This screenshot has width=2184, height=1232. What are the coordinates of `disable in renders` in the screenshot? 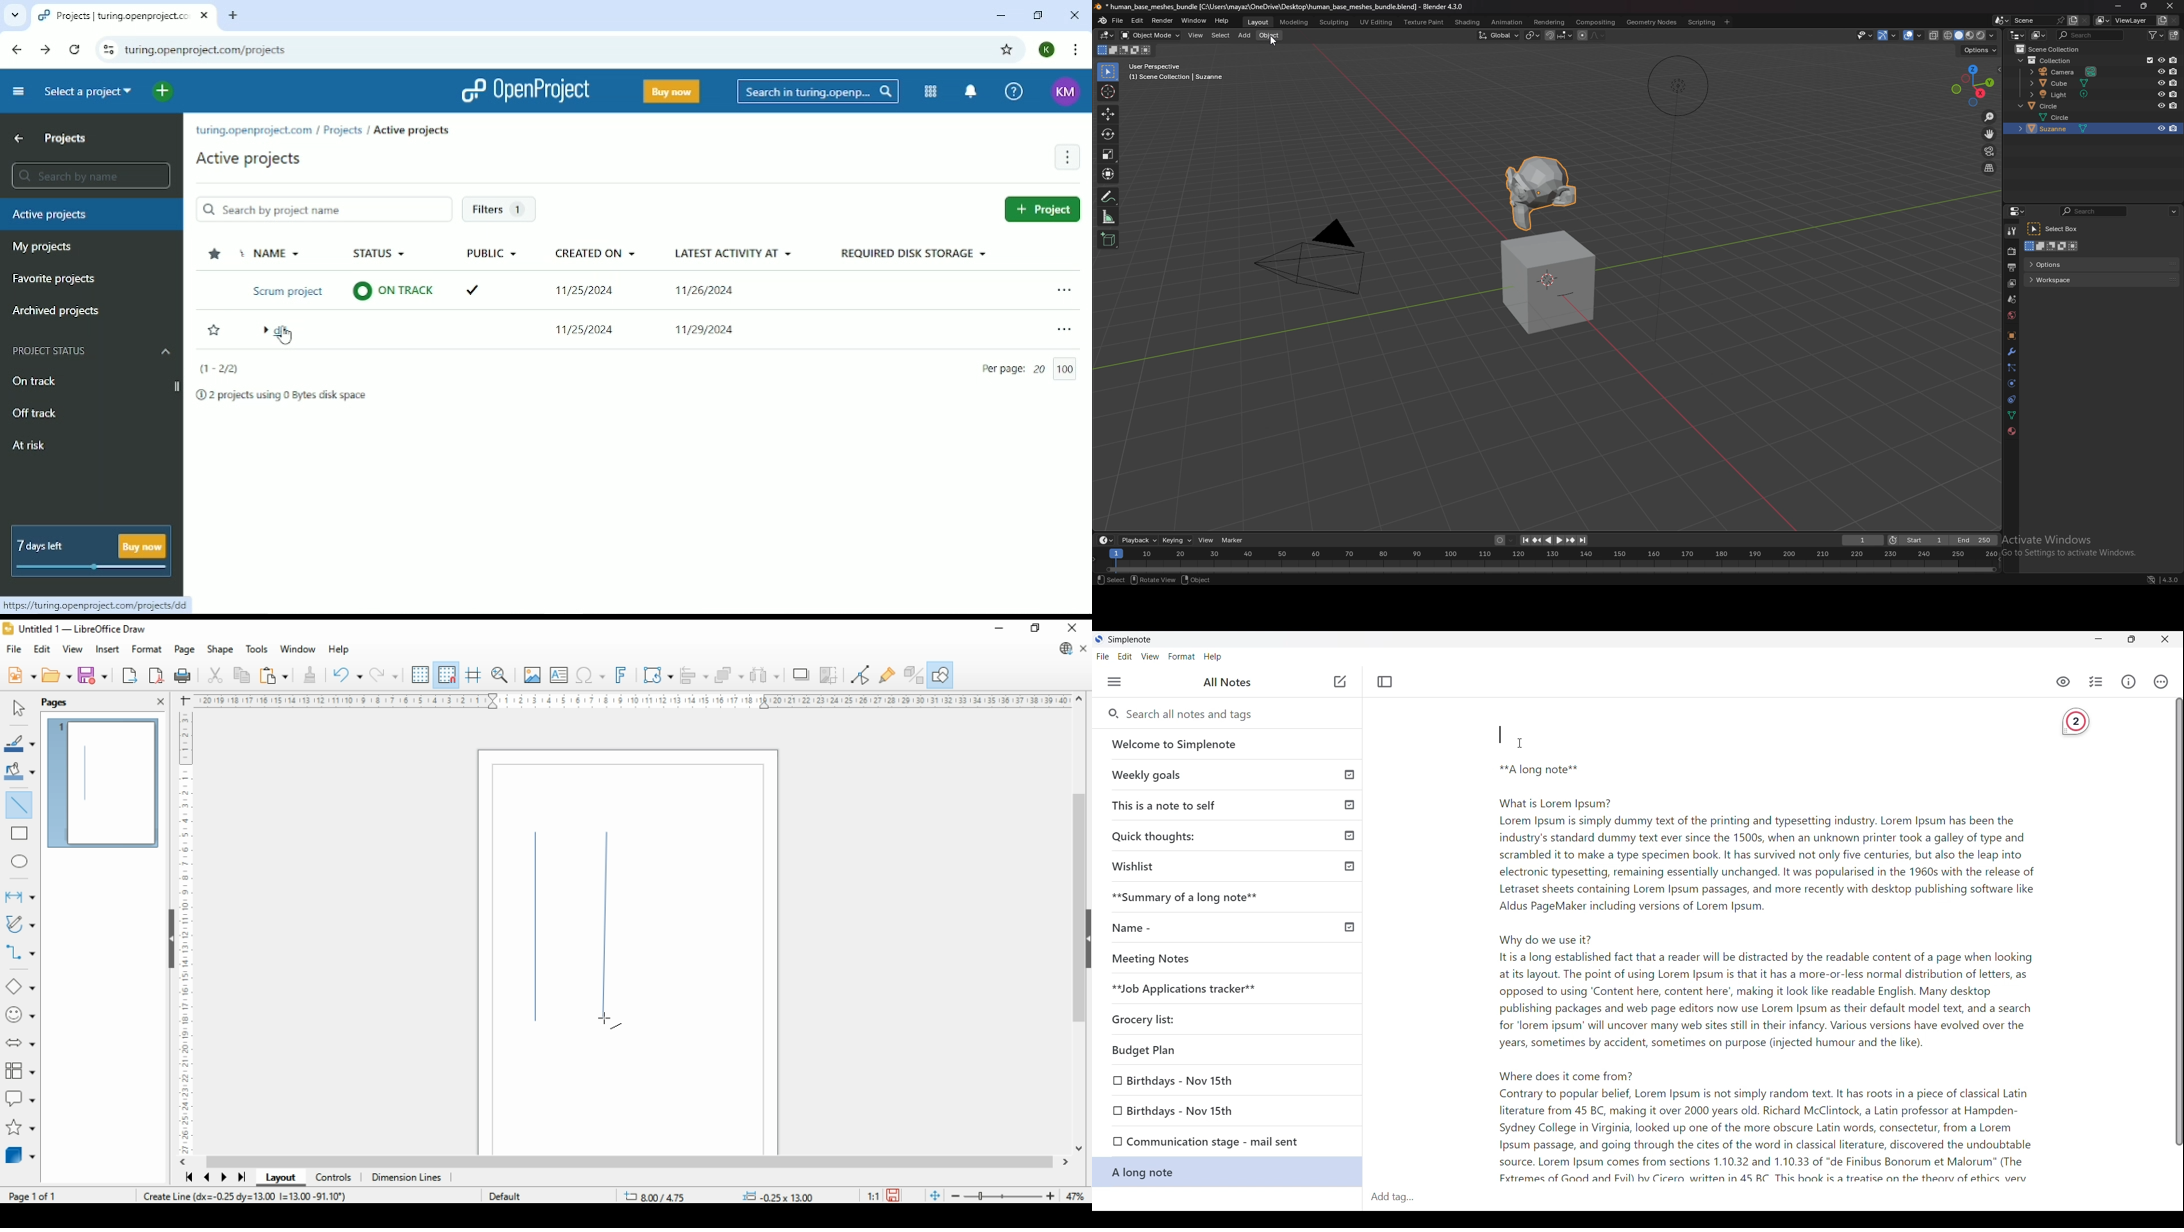 It's located at (2174, 71).